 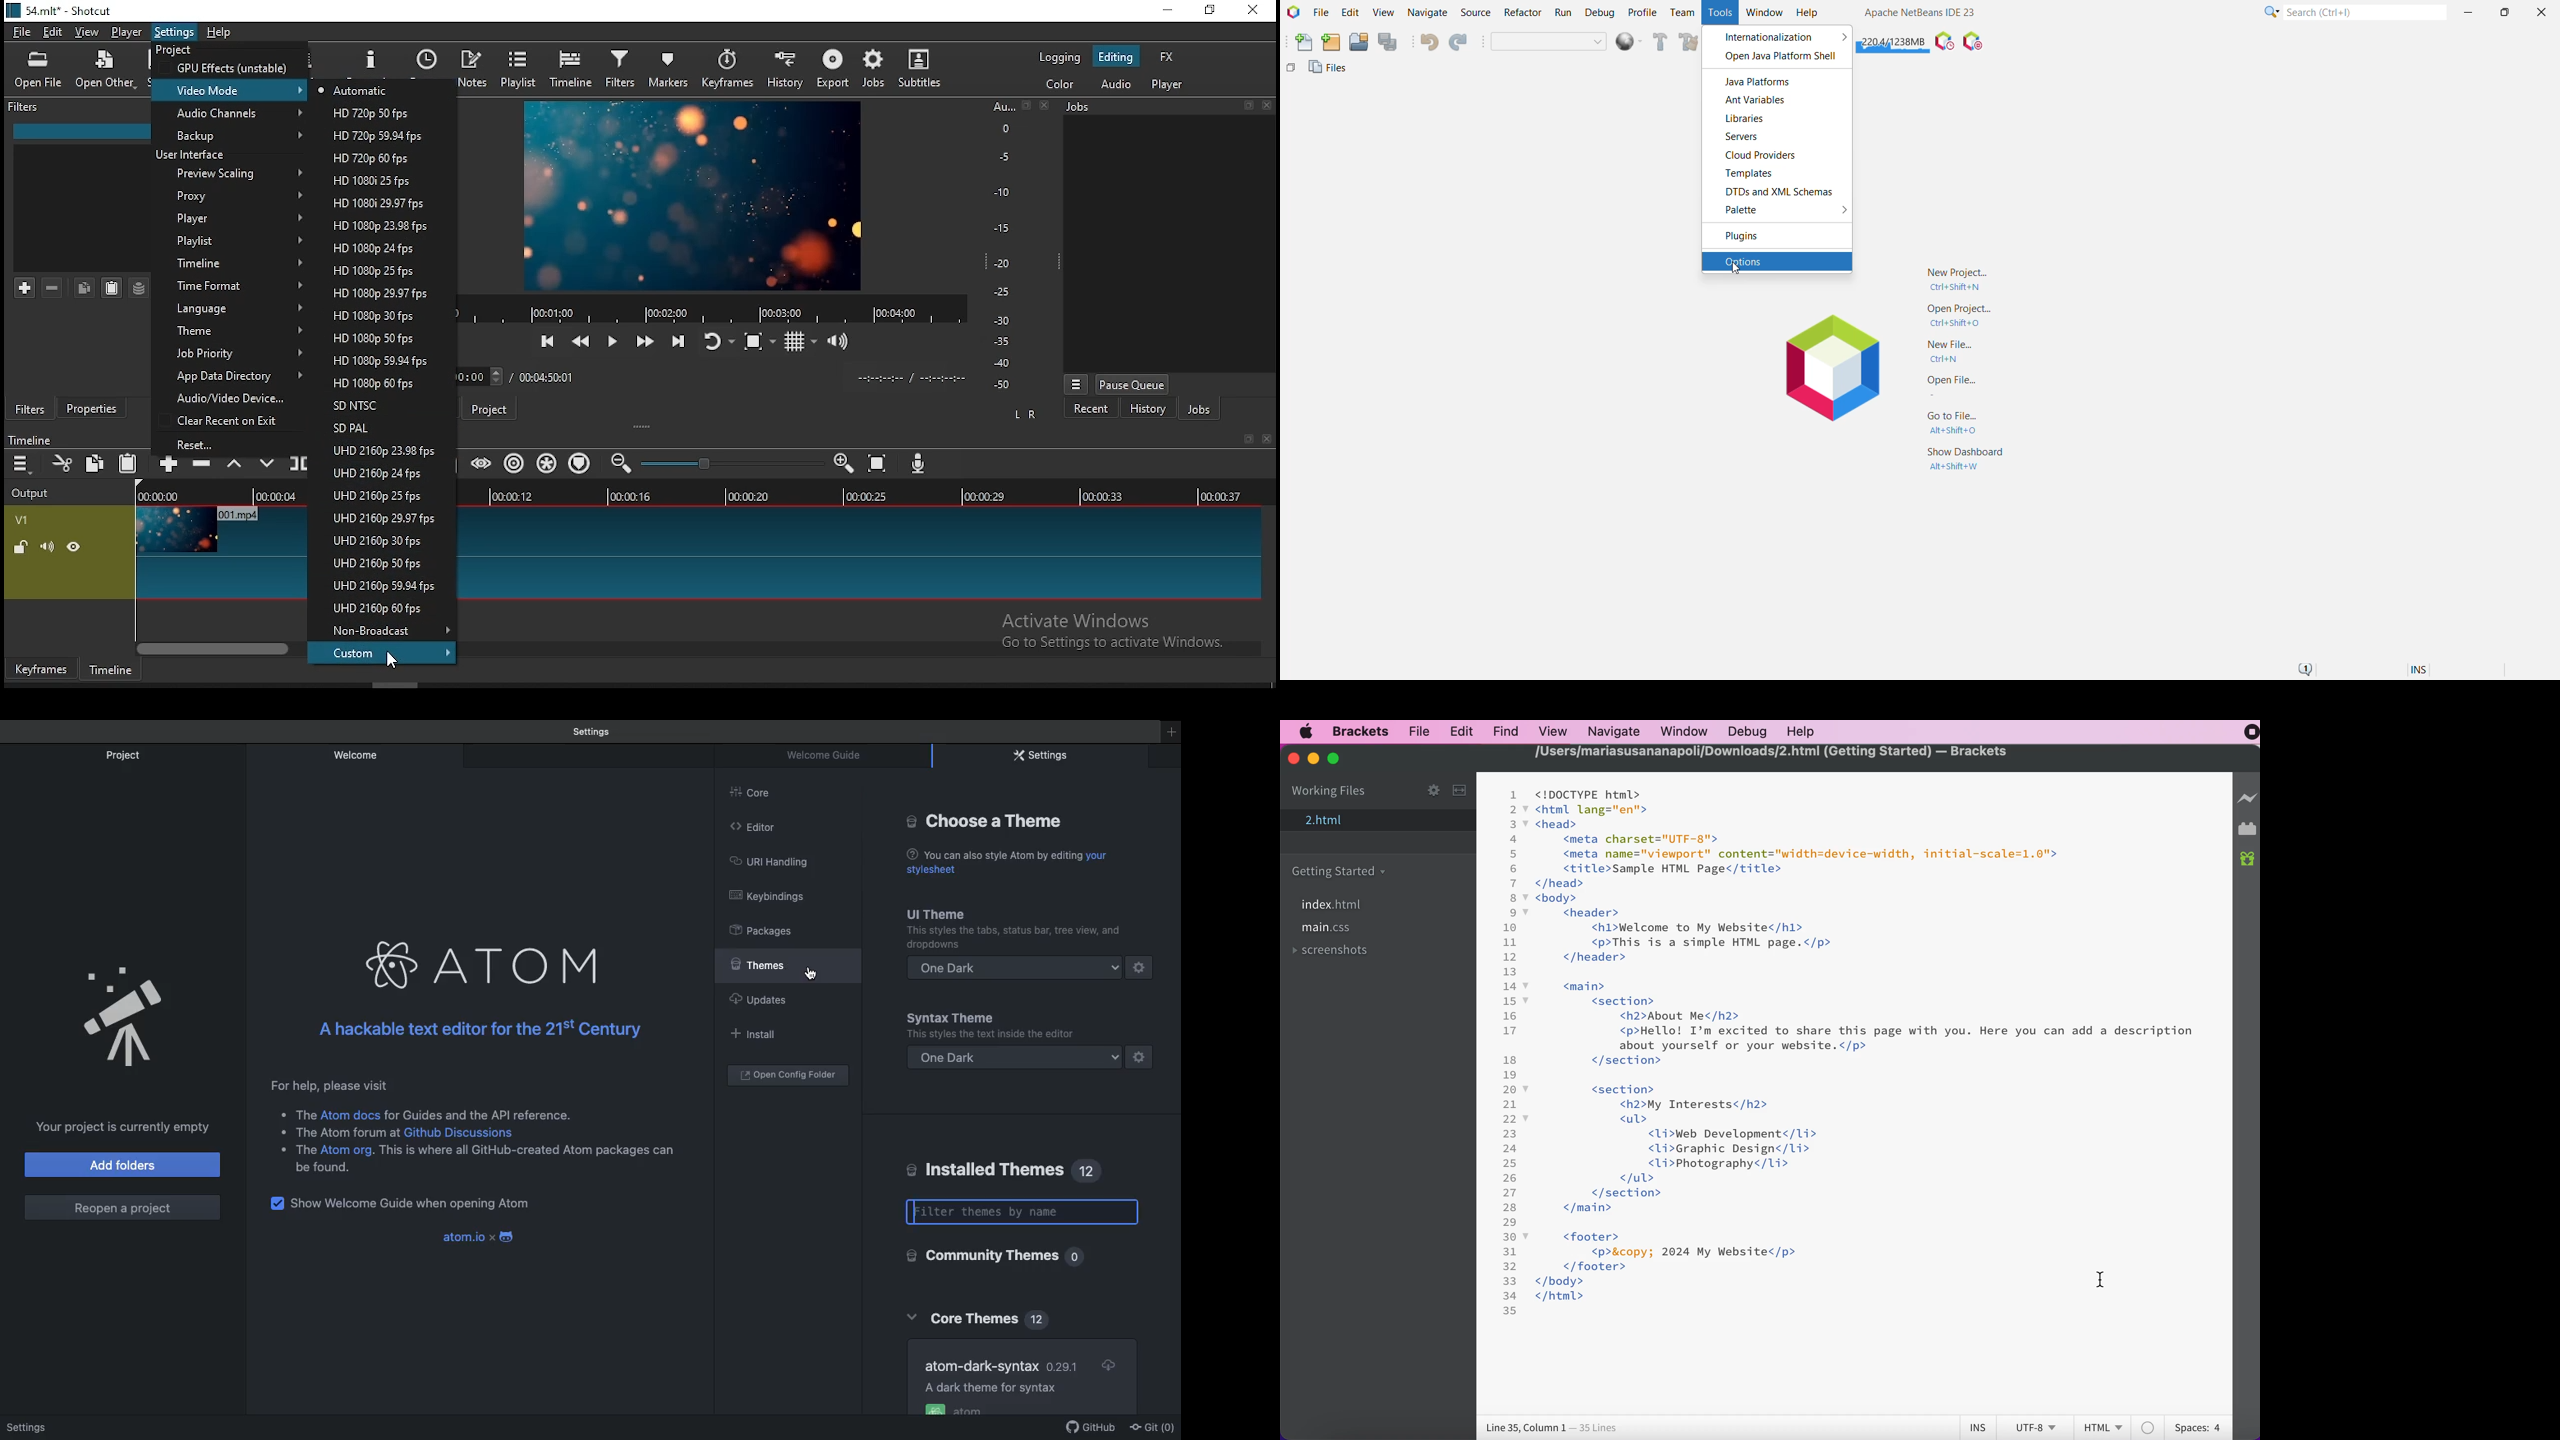 What do you see at coordinates (38, 73) in the screenshot?
I see `open file` at bounding box center [38, 73].